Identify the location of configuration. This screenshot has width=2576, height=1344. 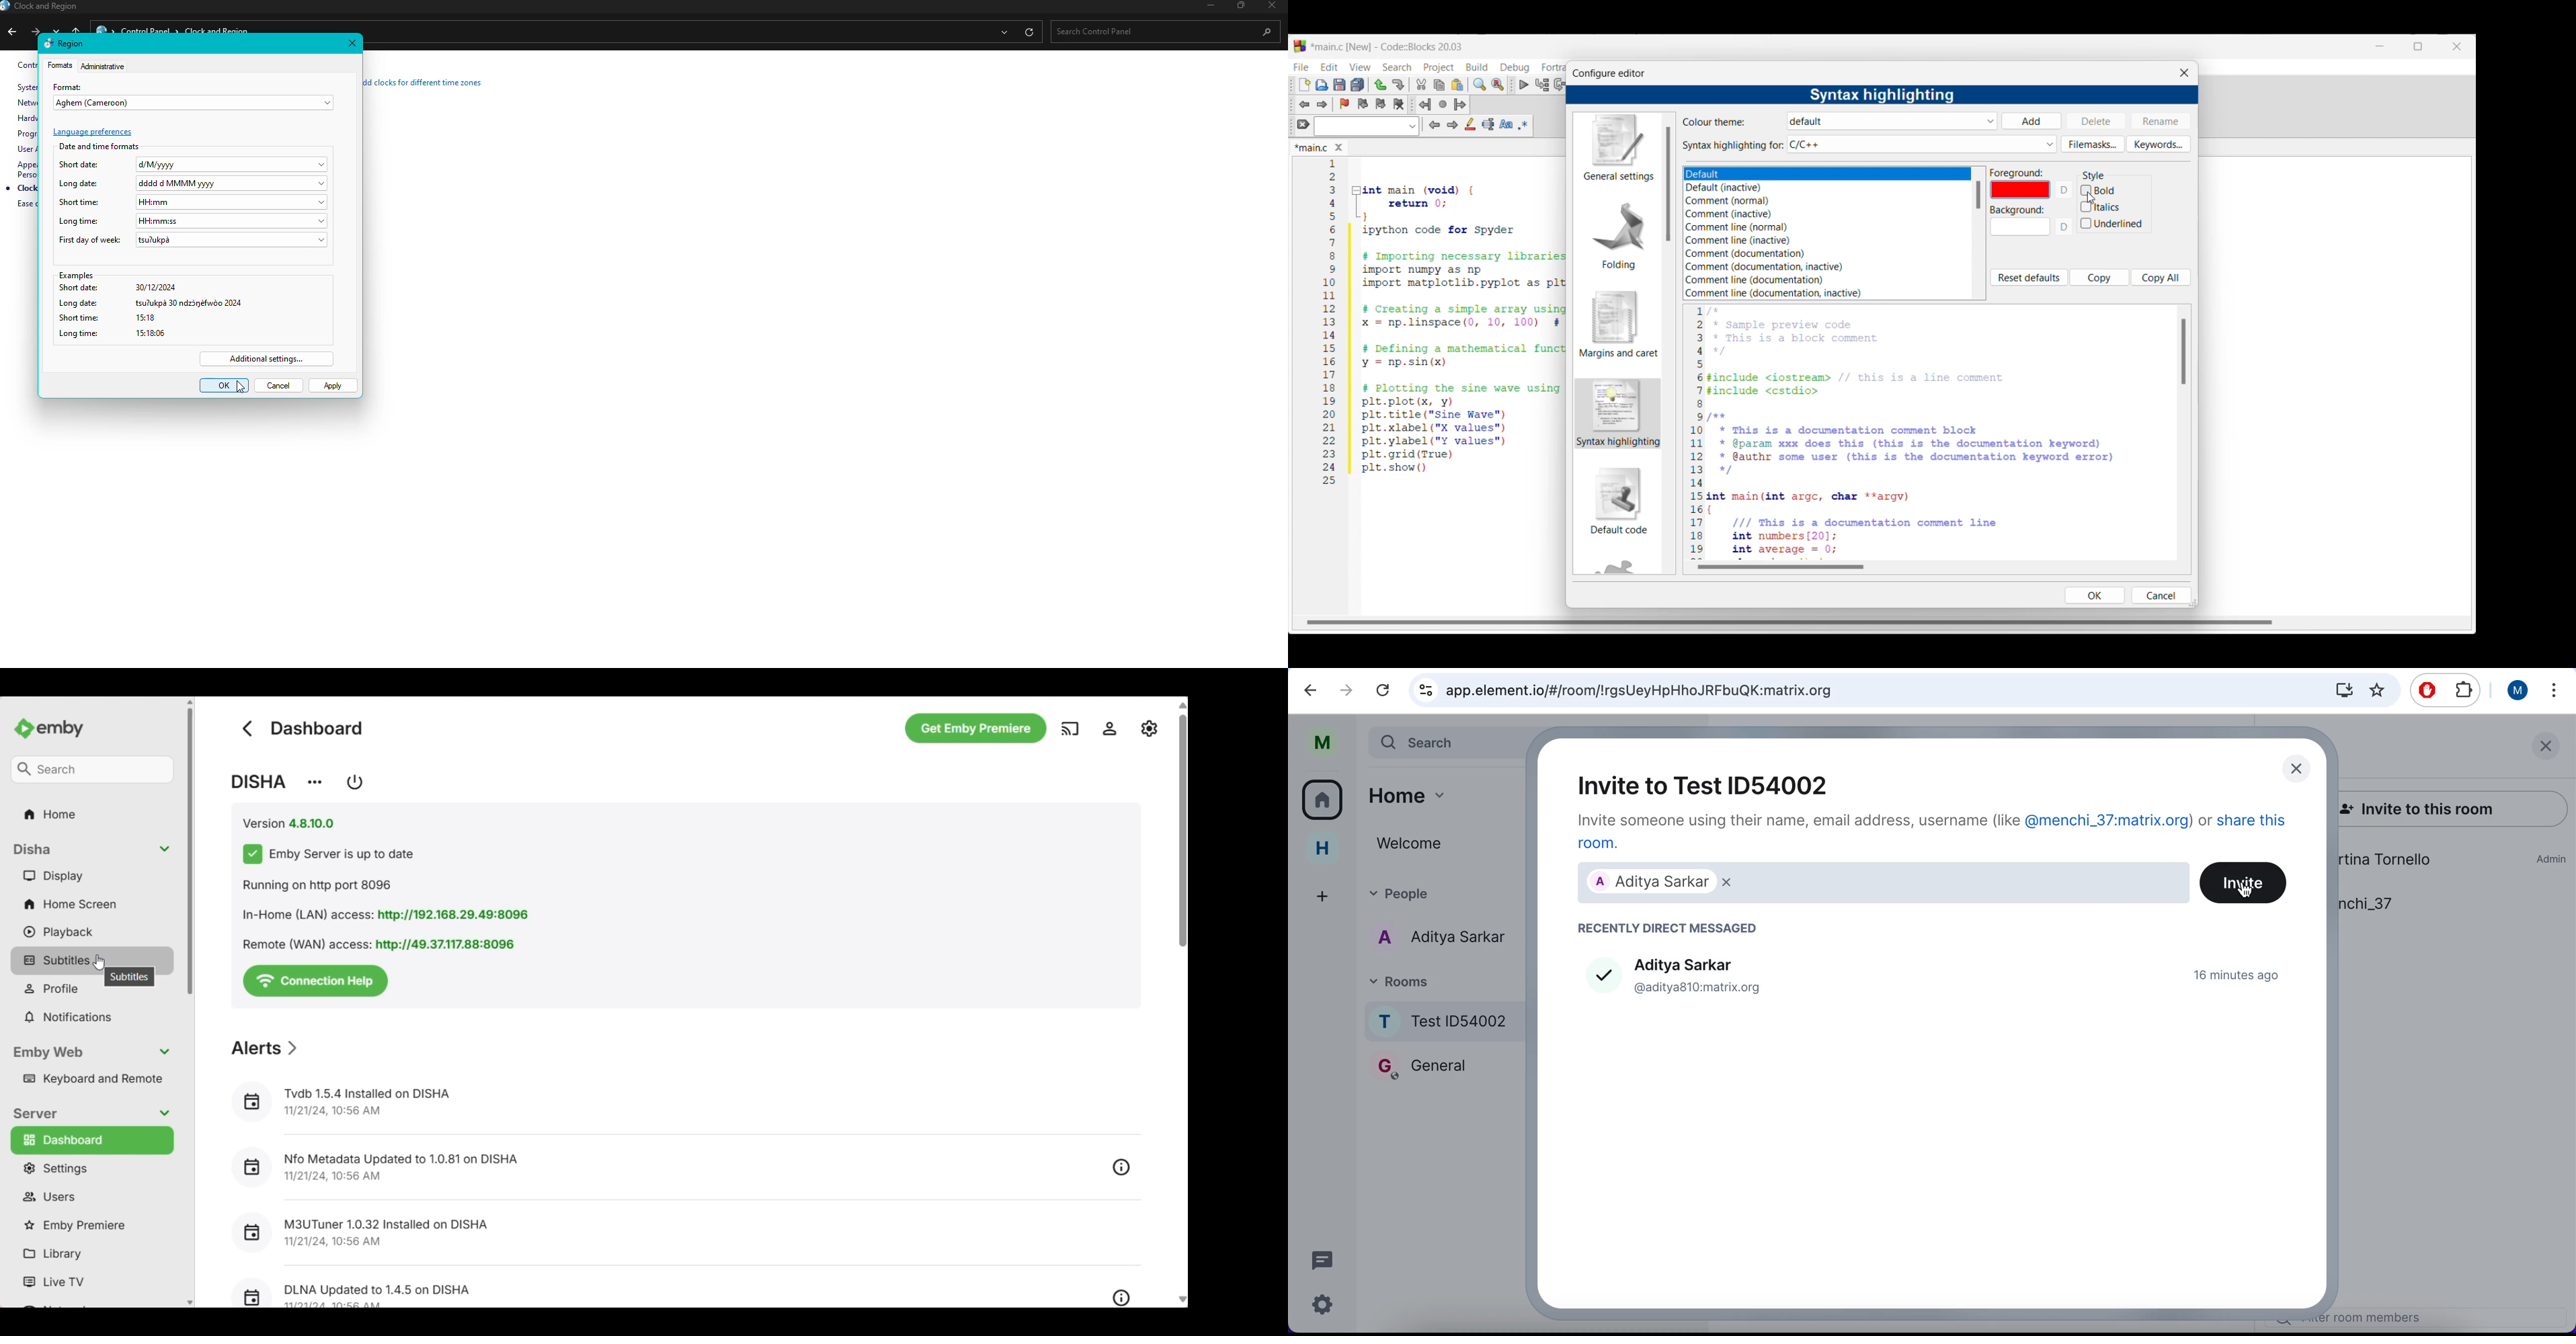
(1325, 1307).